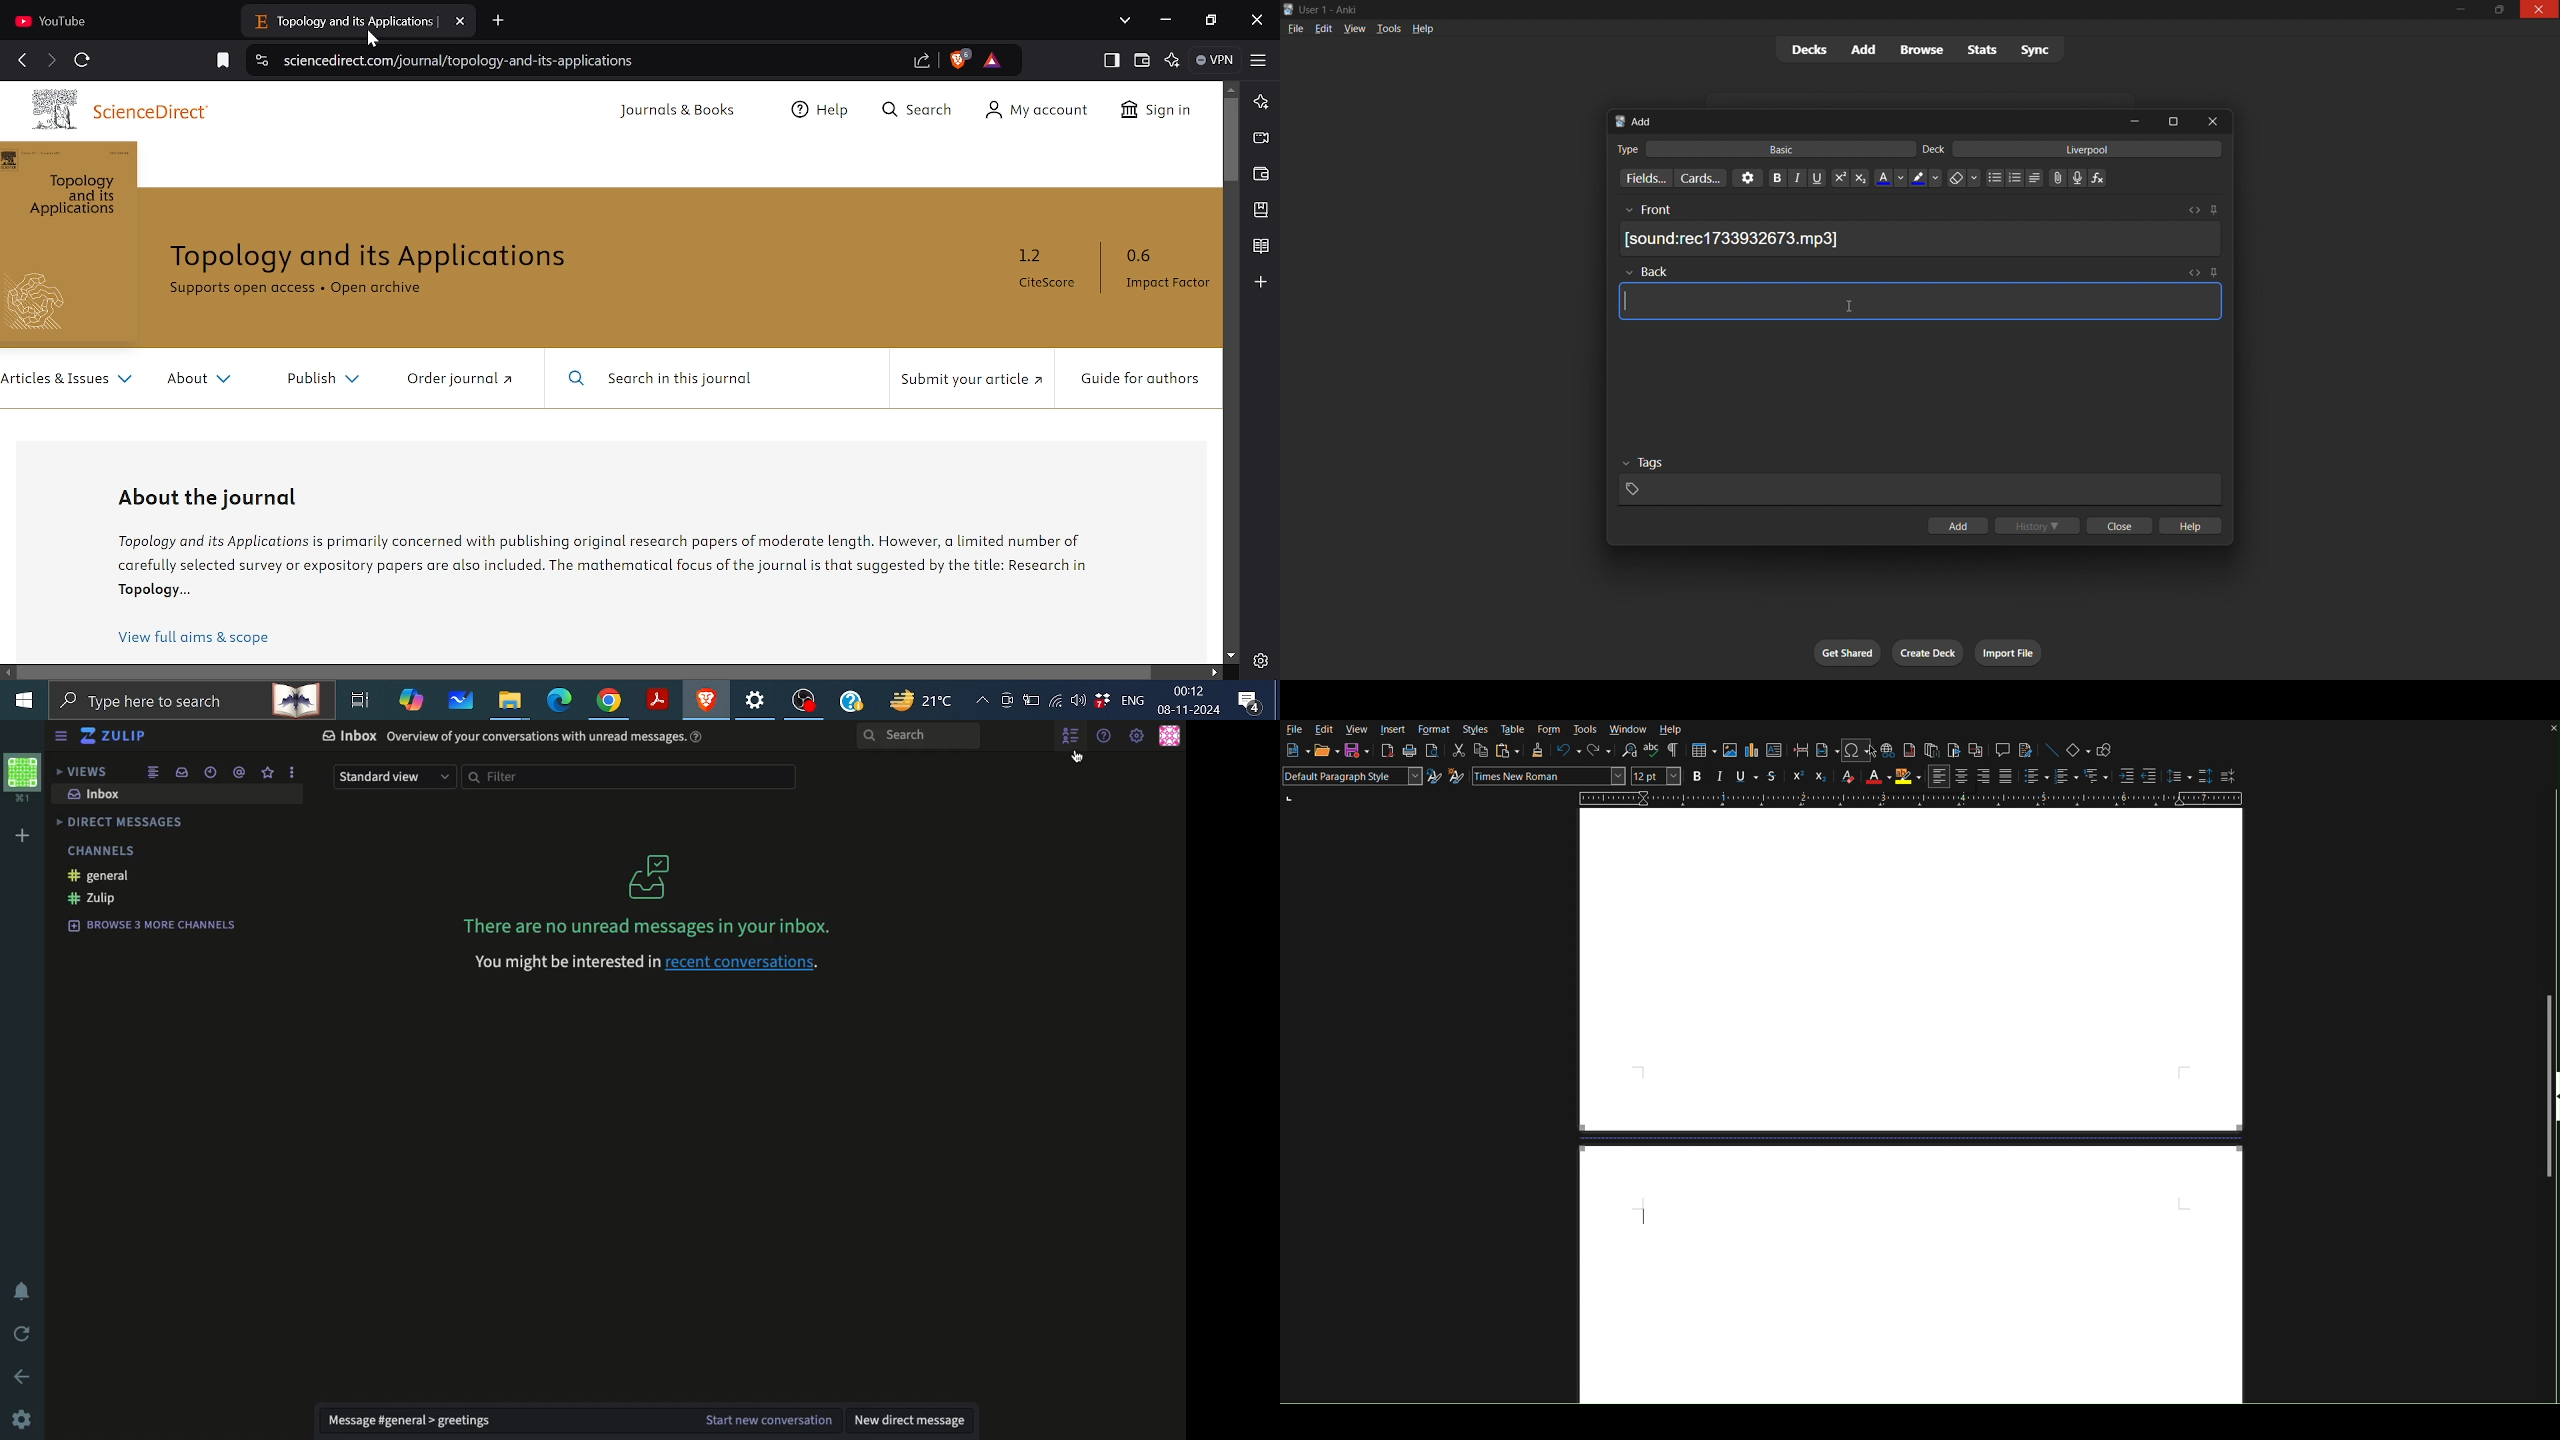 This screenshot has height=1456, width=2576. I want to click on typing cursor, so click(1623, 300).